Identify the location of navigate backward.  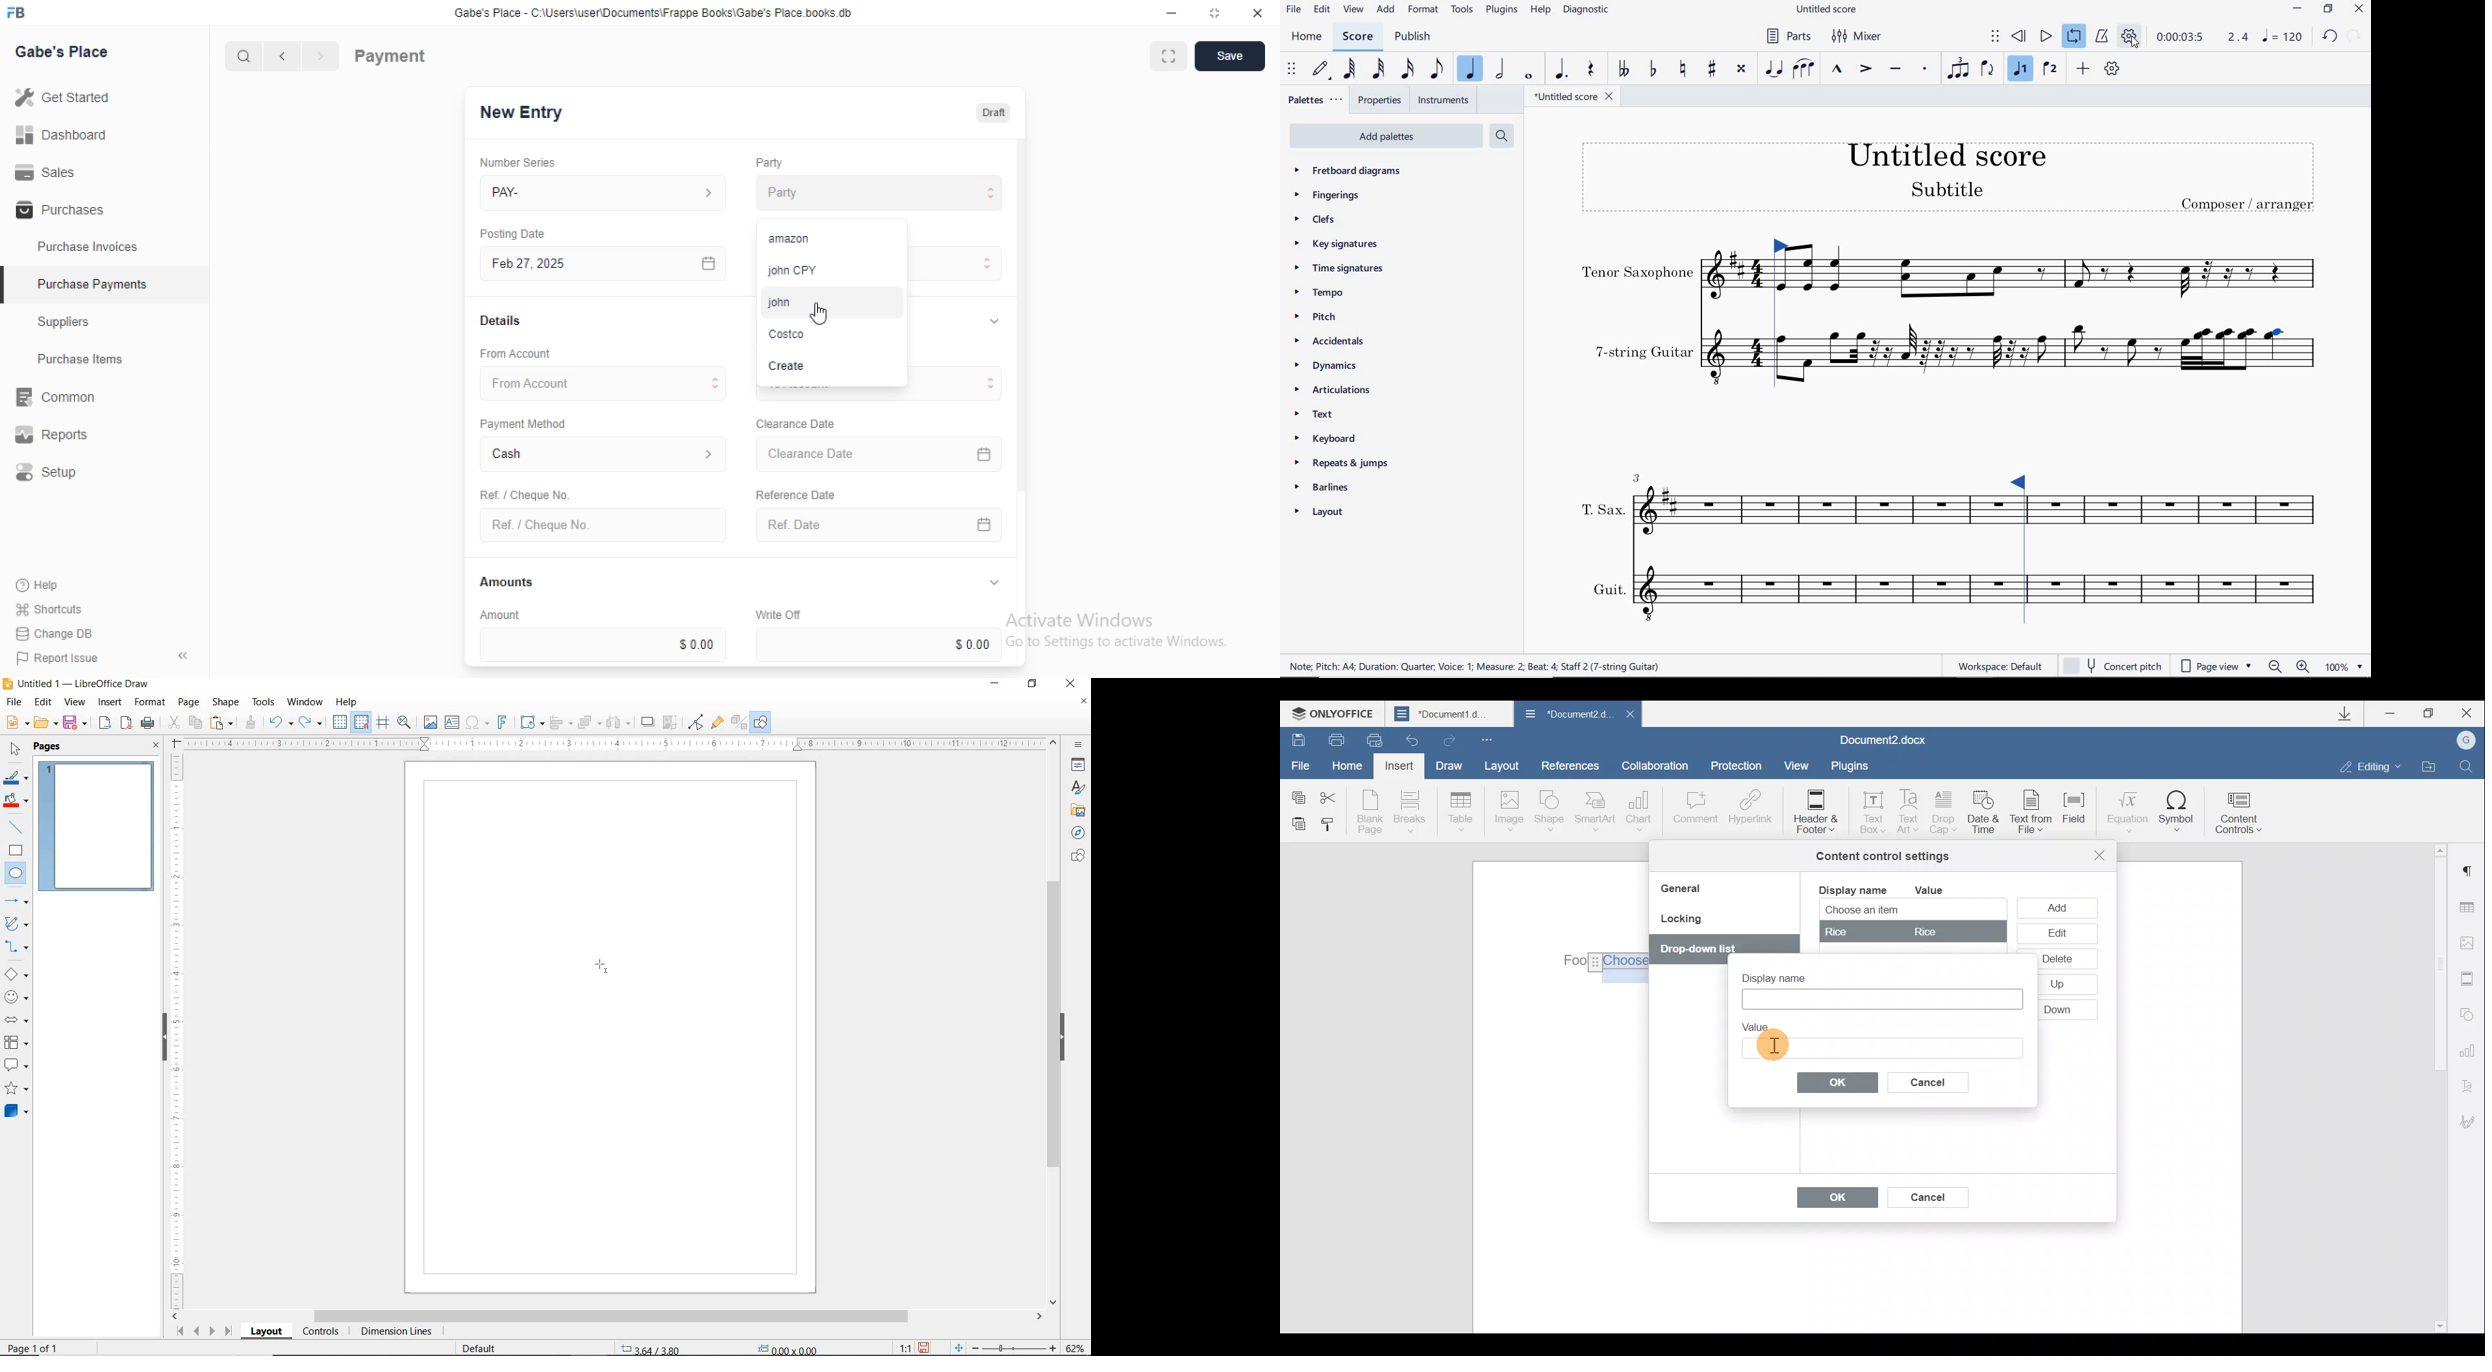
(286, 58).